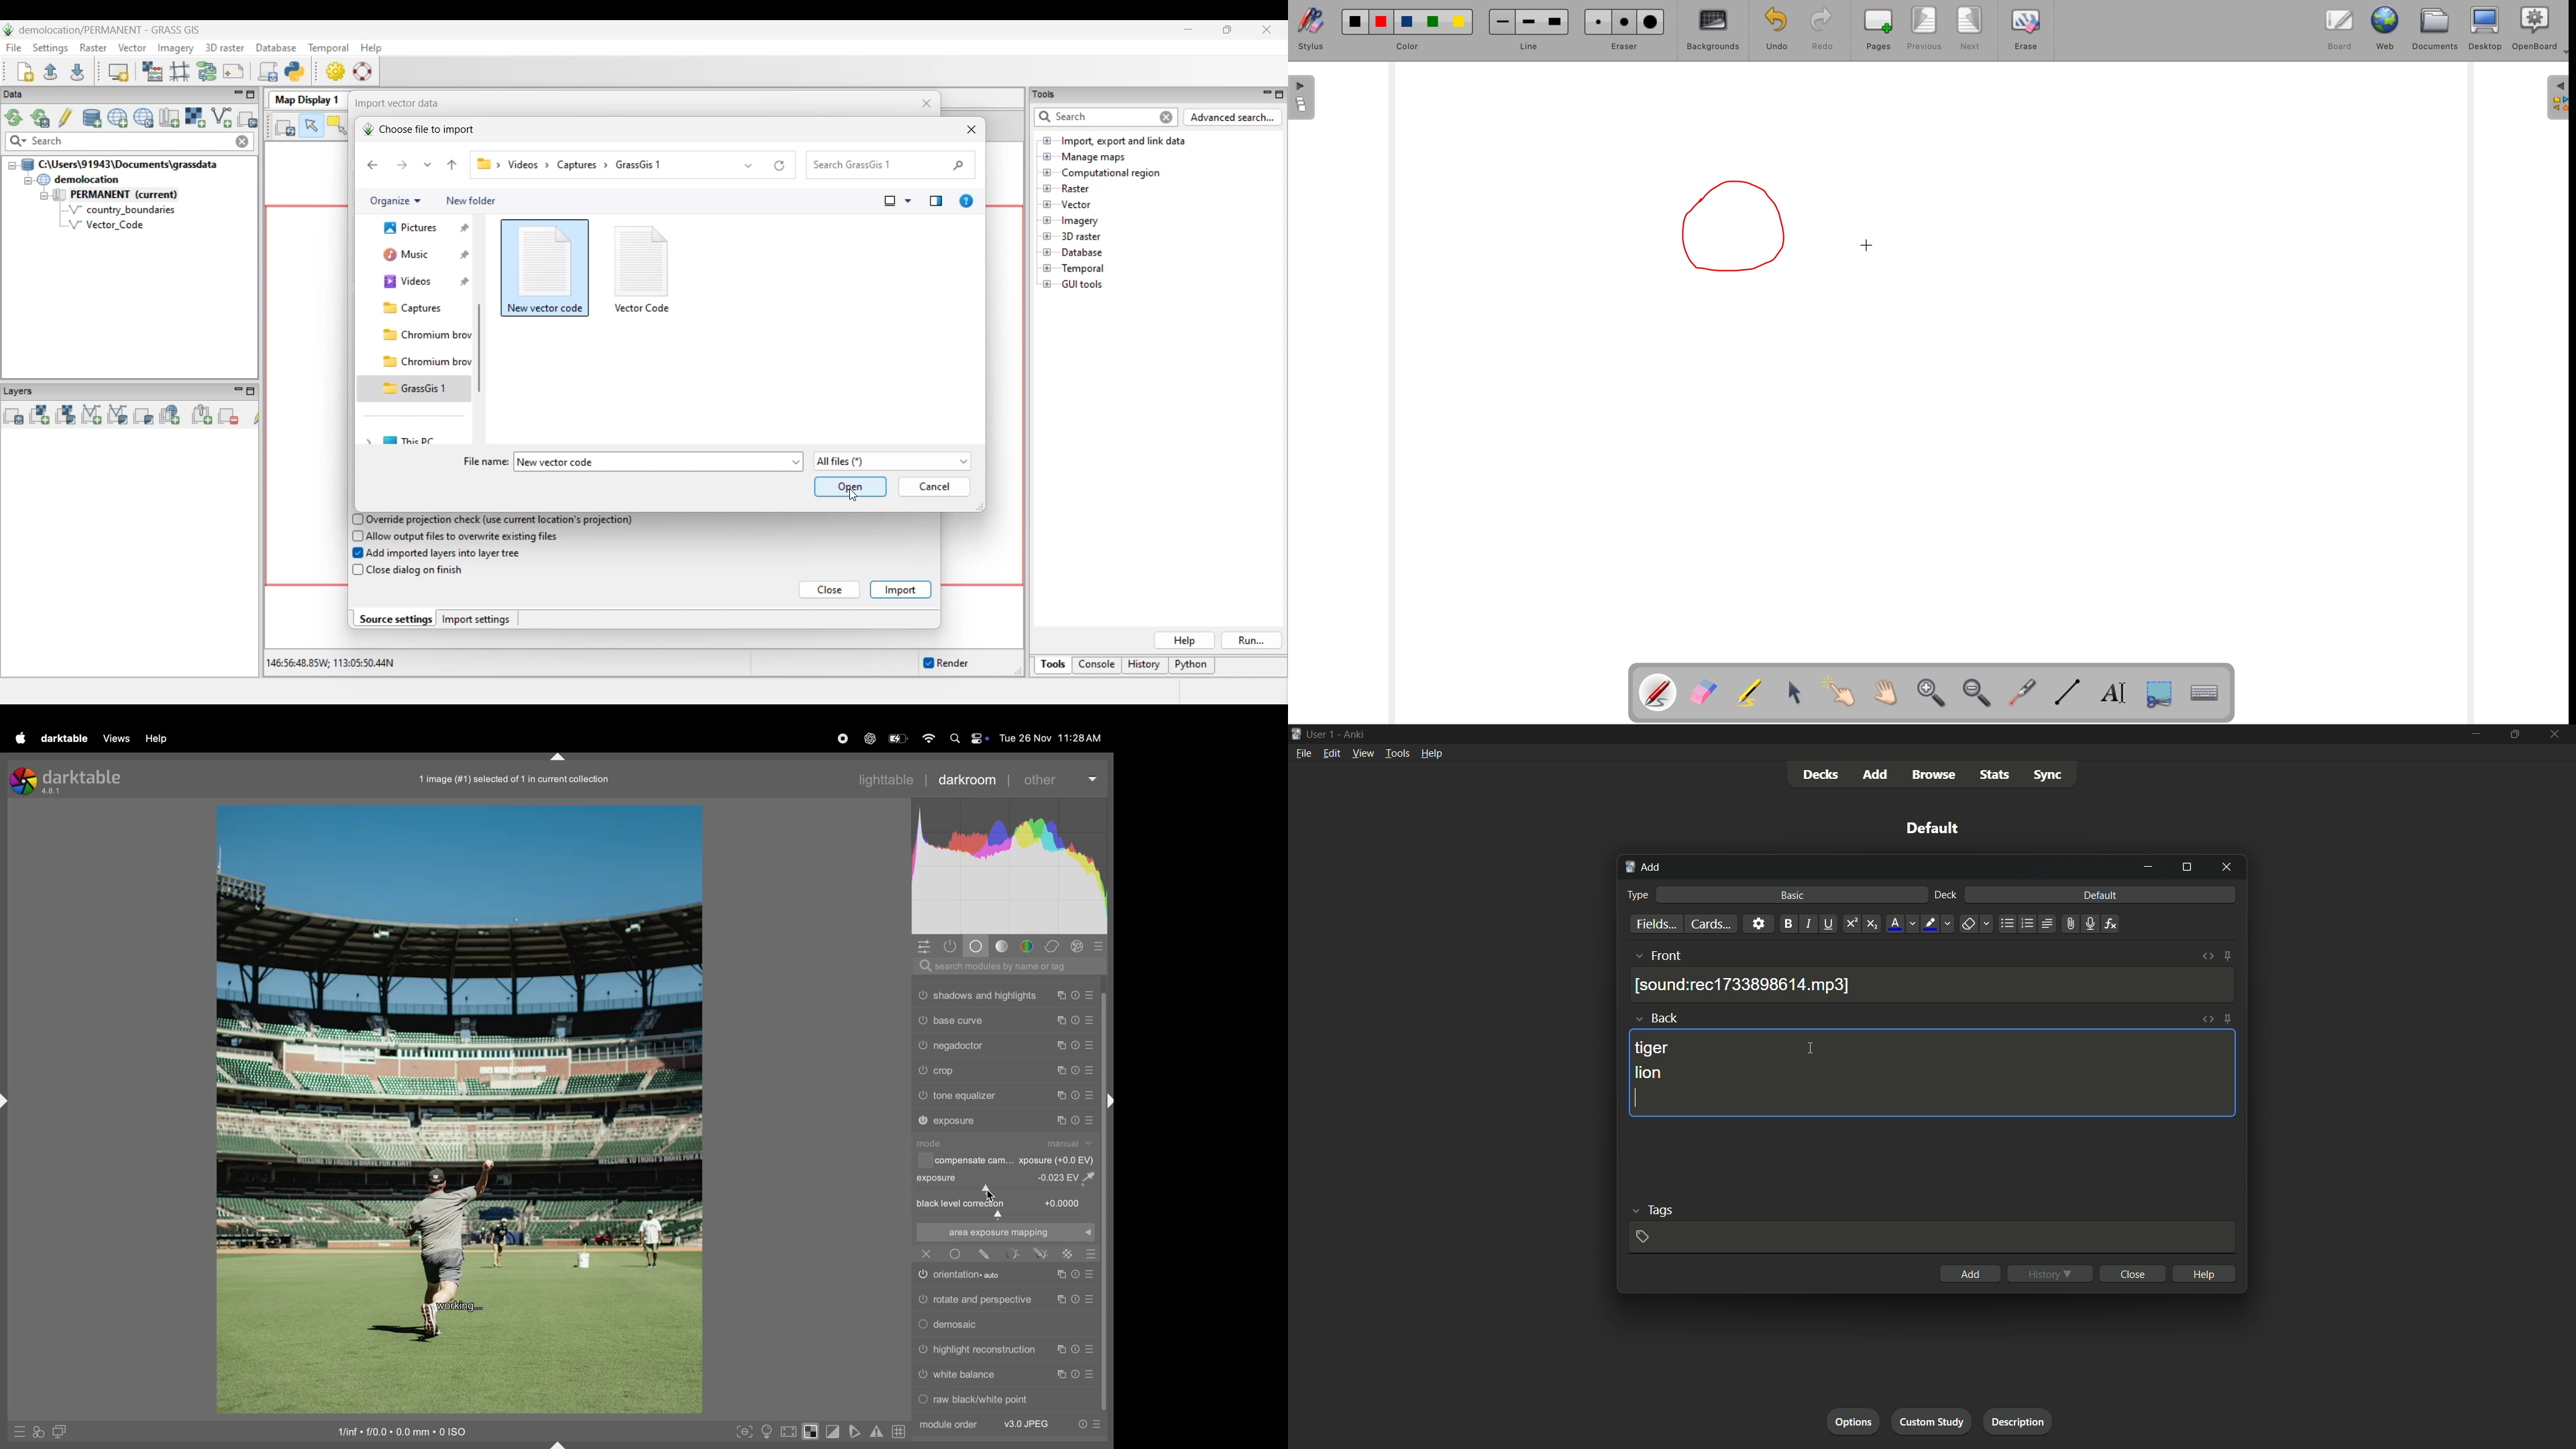  Describe the element at coordinates (947, 1425) in the screenshot. I see `module order` at that location.